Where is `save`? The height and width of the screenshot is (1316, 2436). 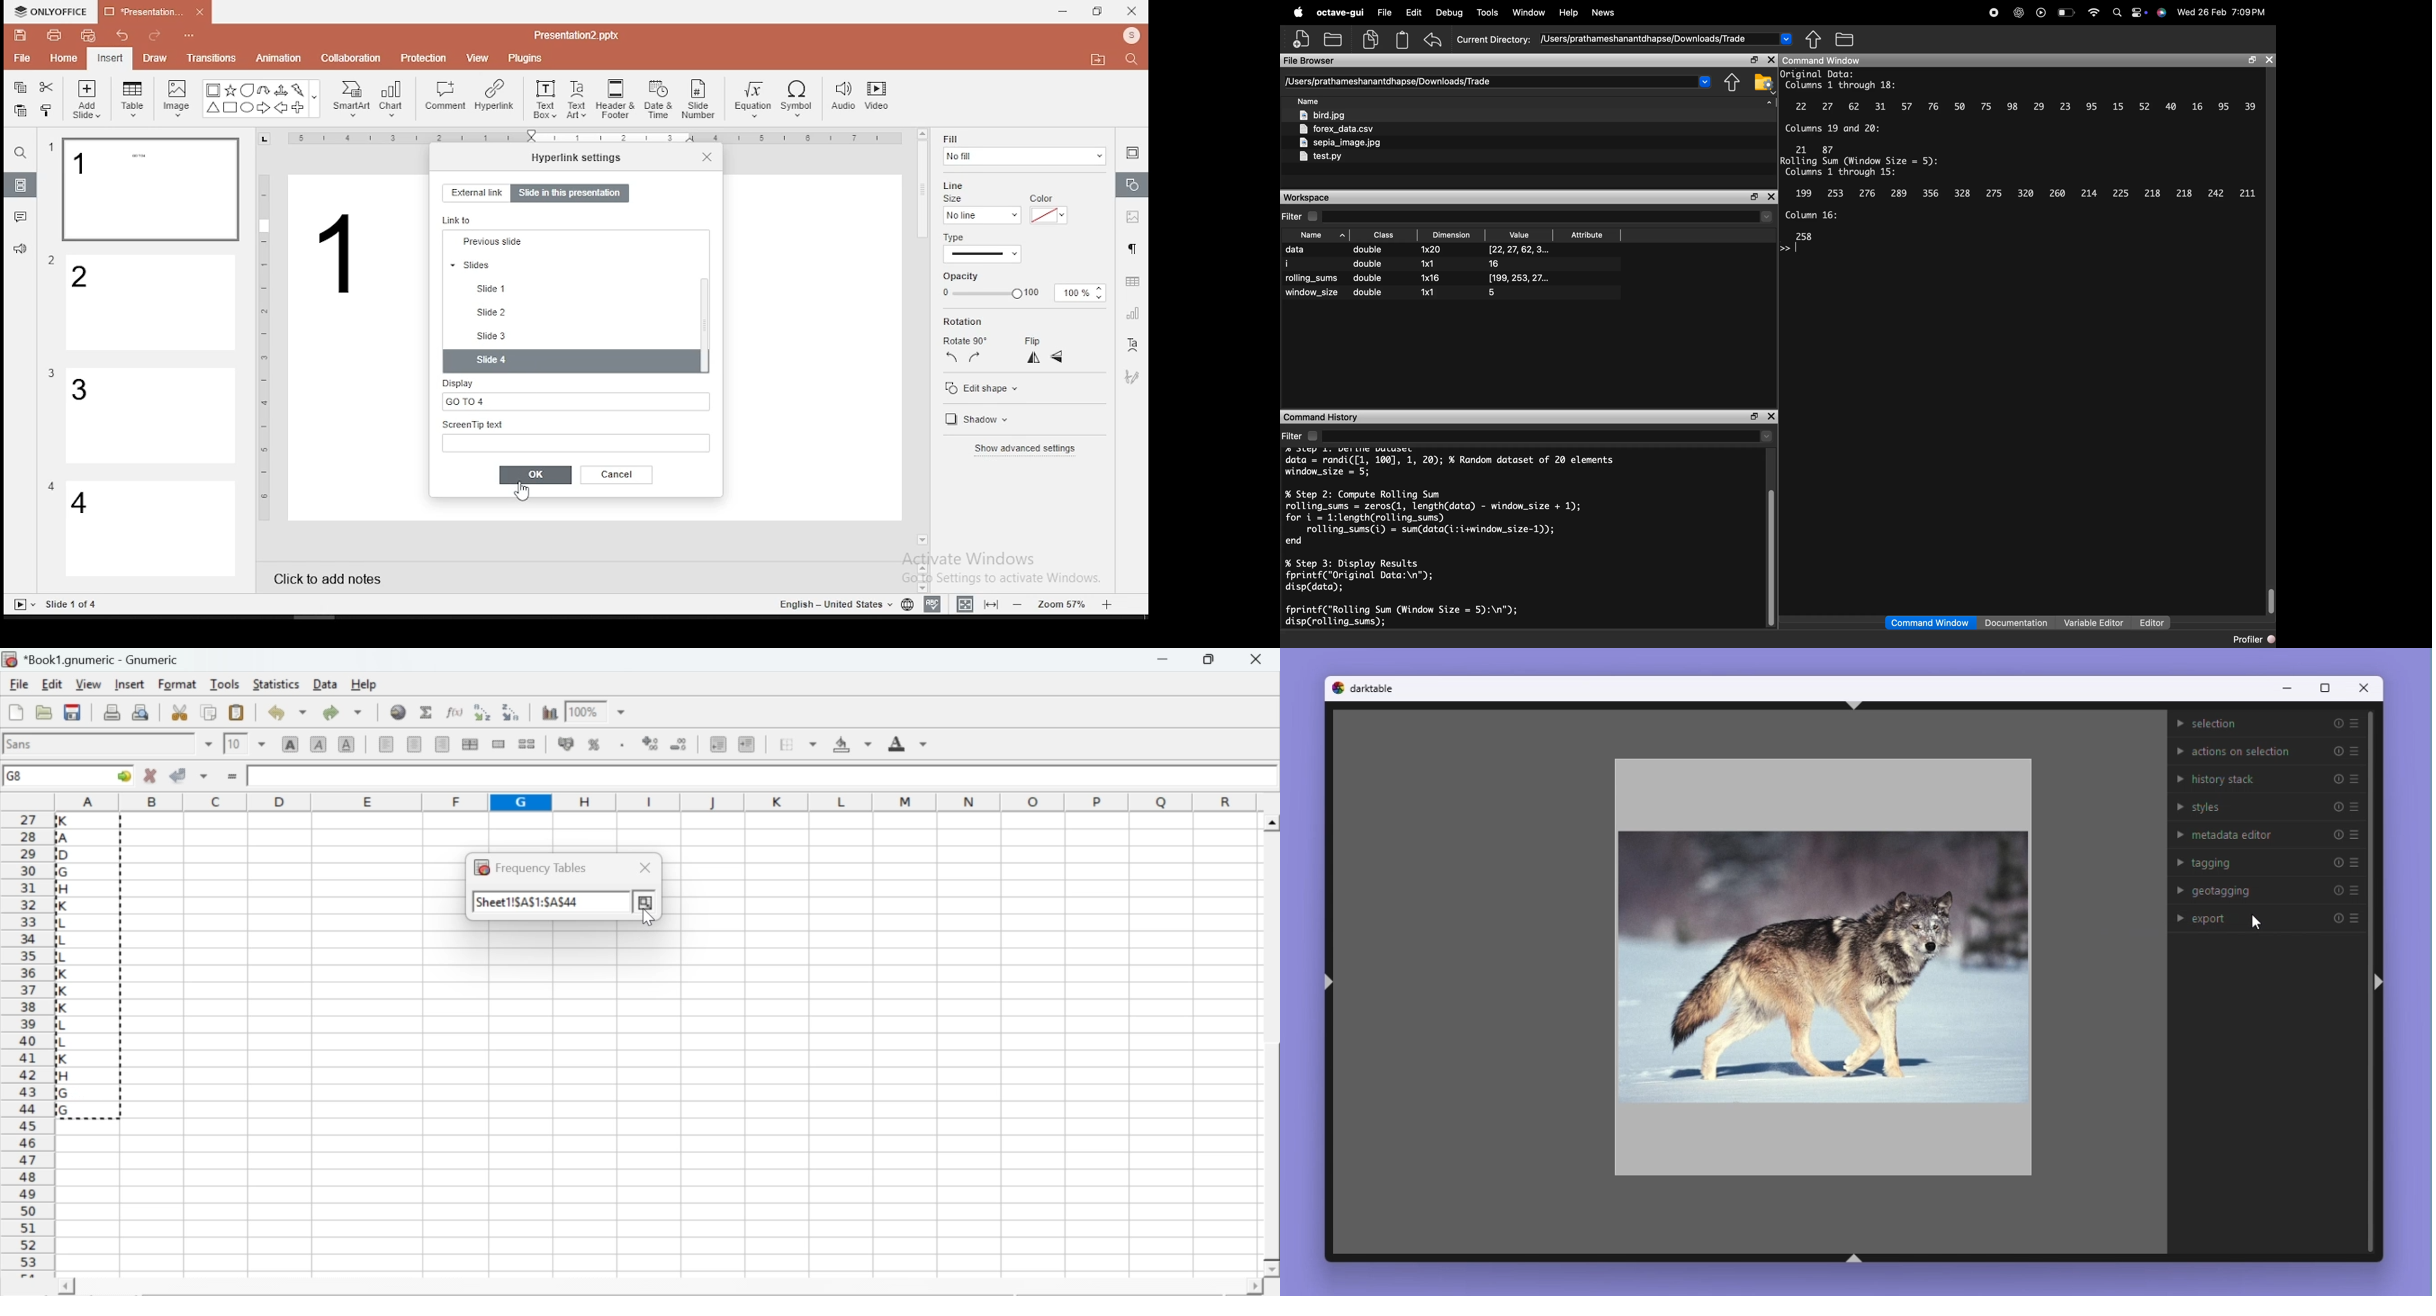
save is located at coordinates (21, 34).